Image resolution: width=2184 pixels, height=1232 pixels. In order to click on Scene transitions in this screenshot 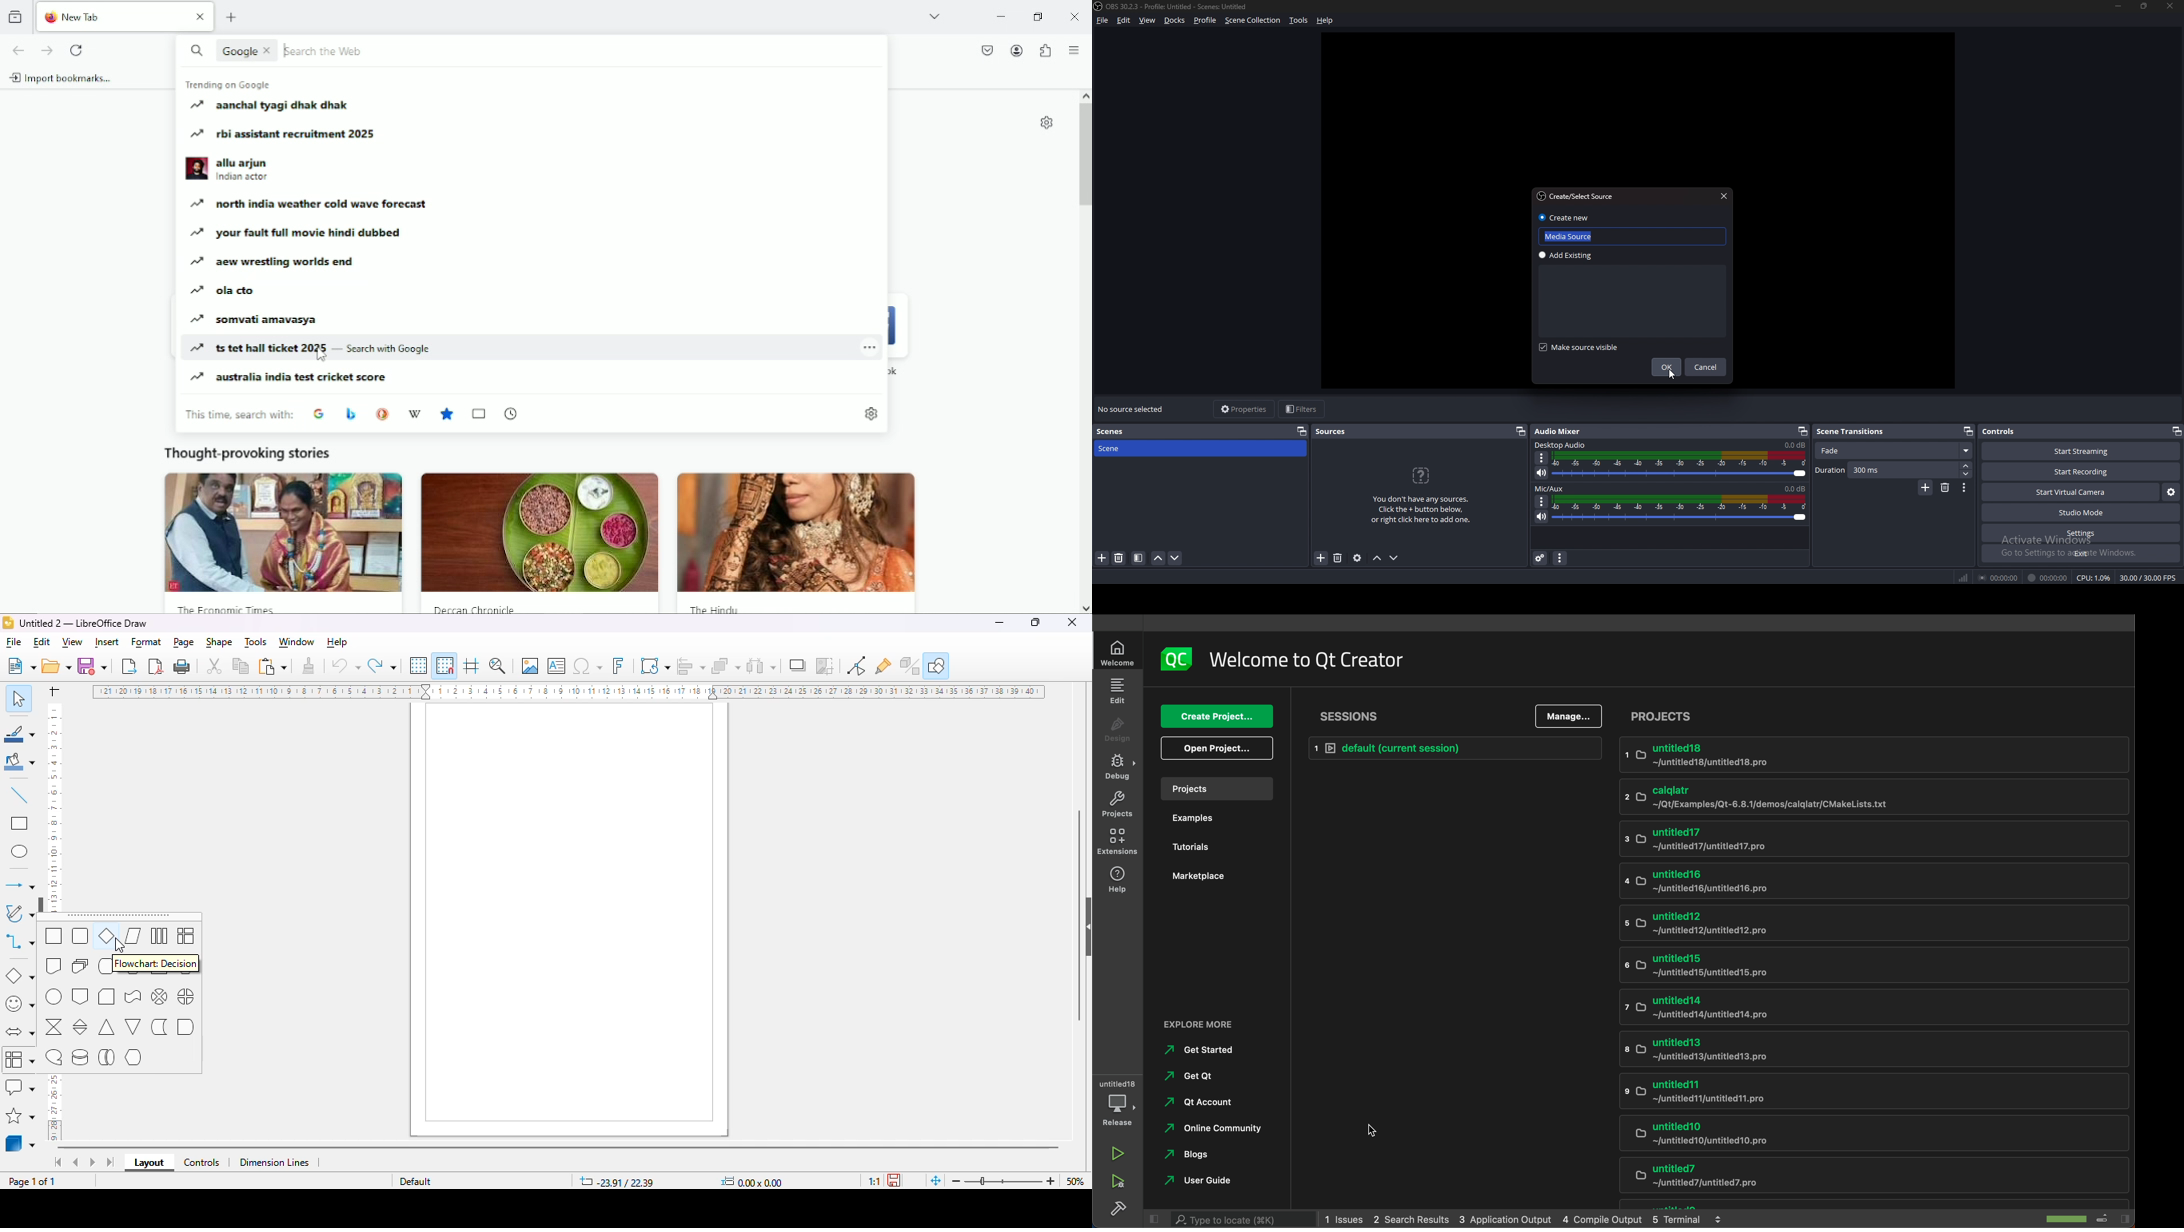, I will do `click(1856, 432)`.